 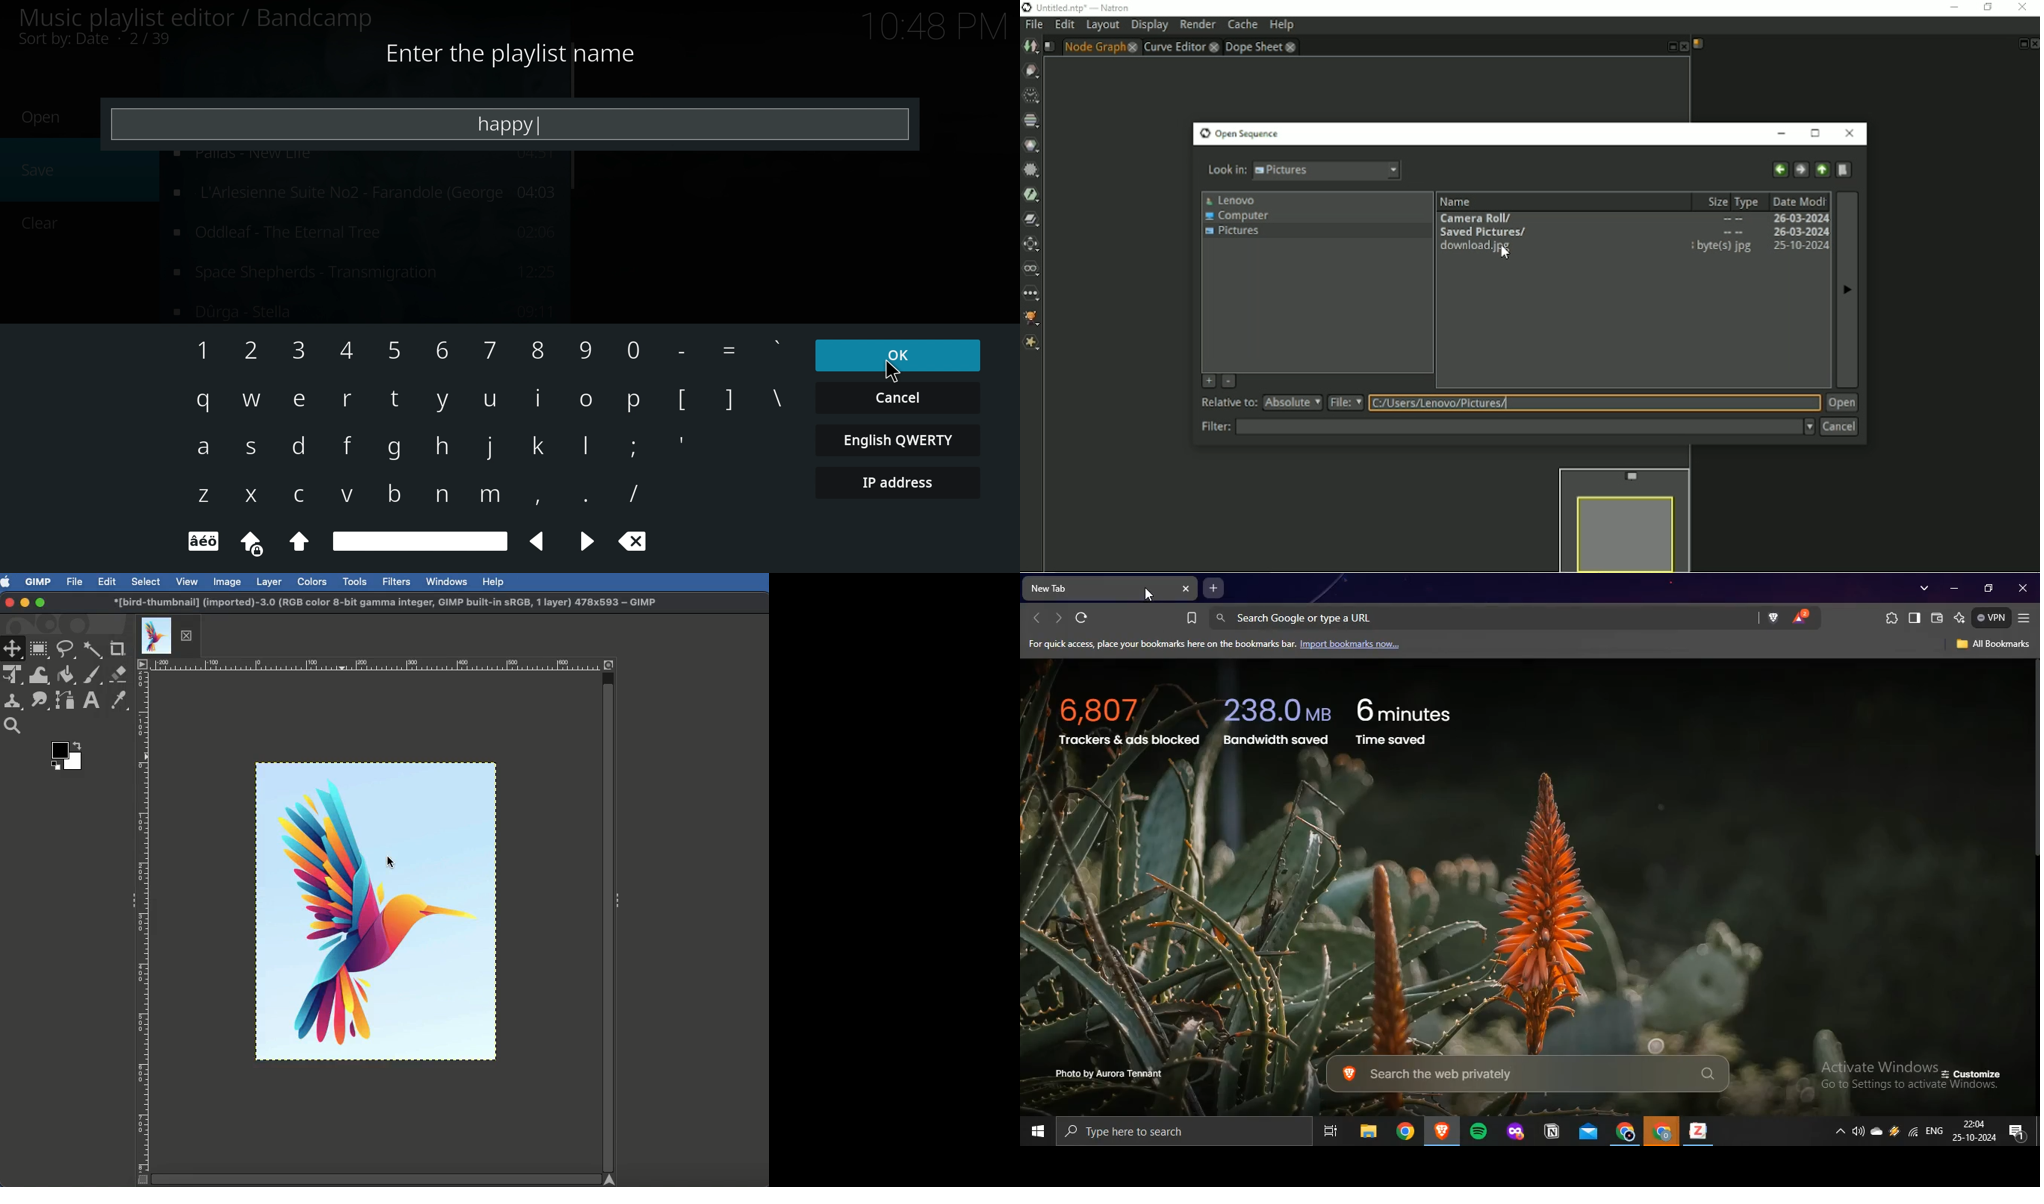 I want to click on music playlist editor/bandicamp, so click(x=199, y=26).